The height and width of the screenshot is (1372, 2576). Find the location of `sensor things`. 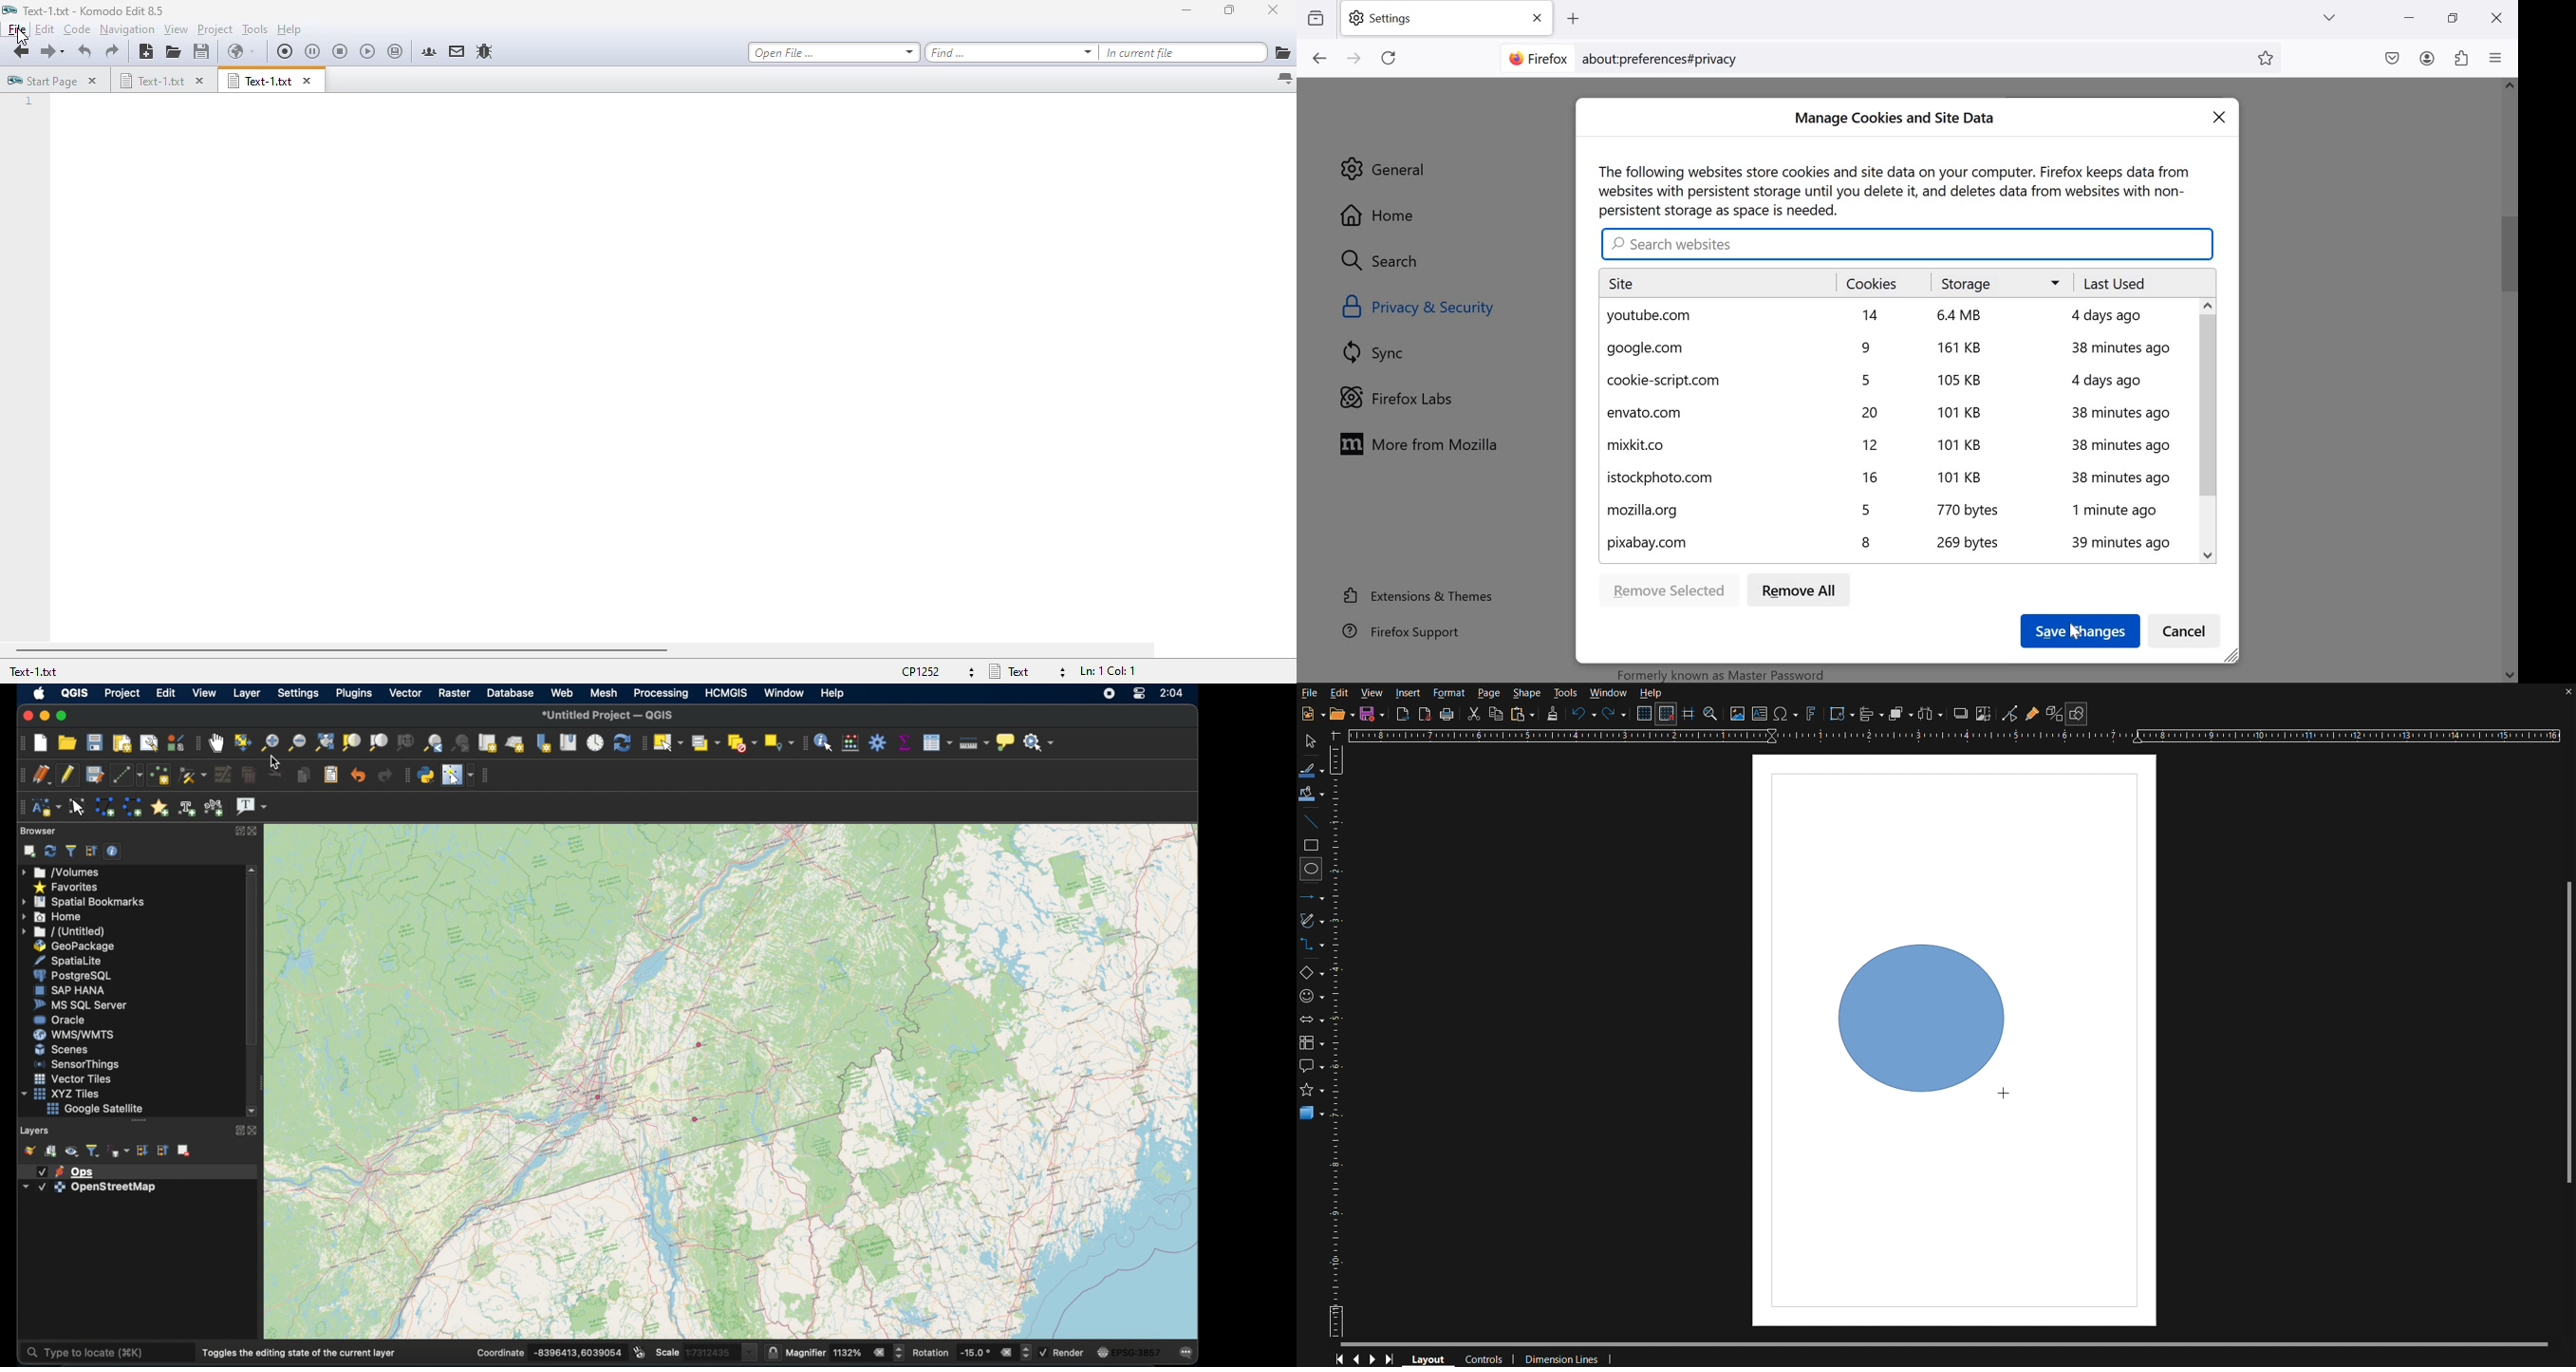

sensor things is located at coordinates (74, 1064).